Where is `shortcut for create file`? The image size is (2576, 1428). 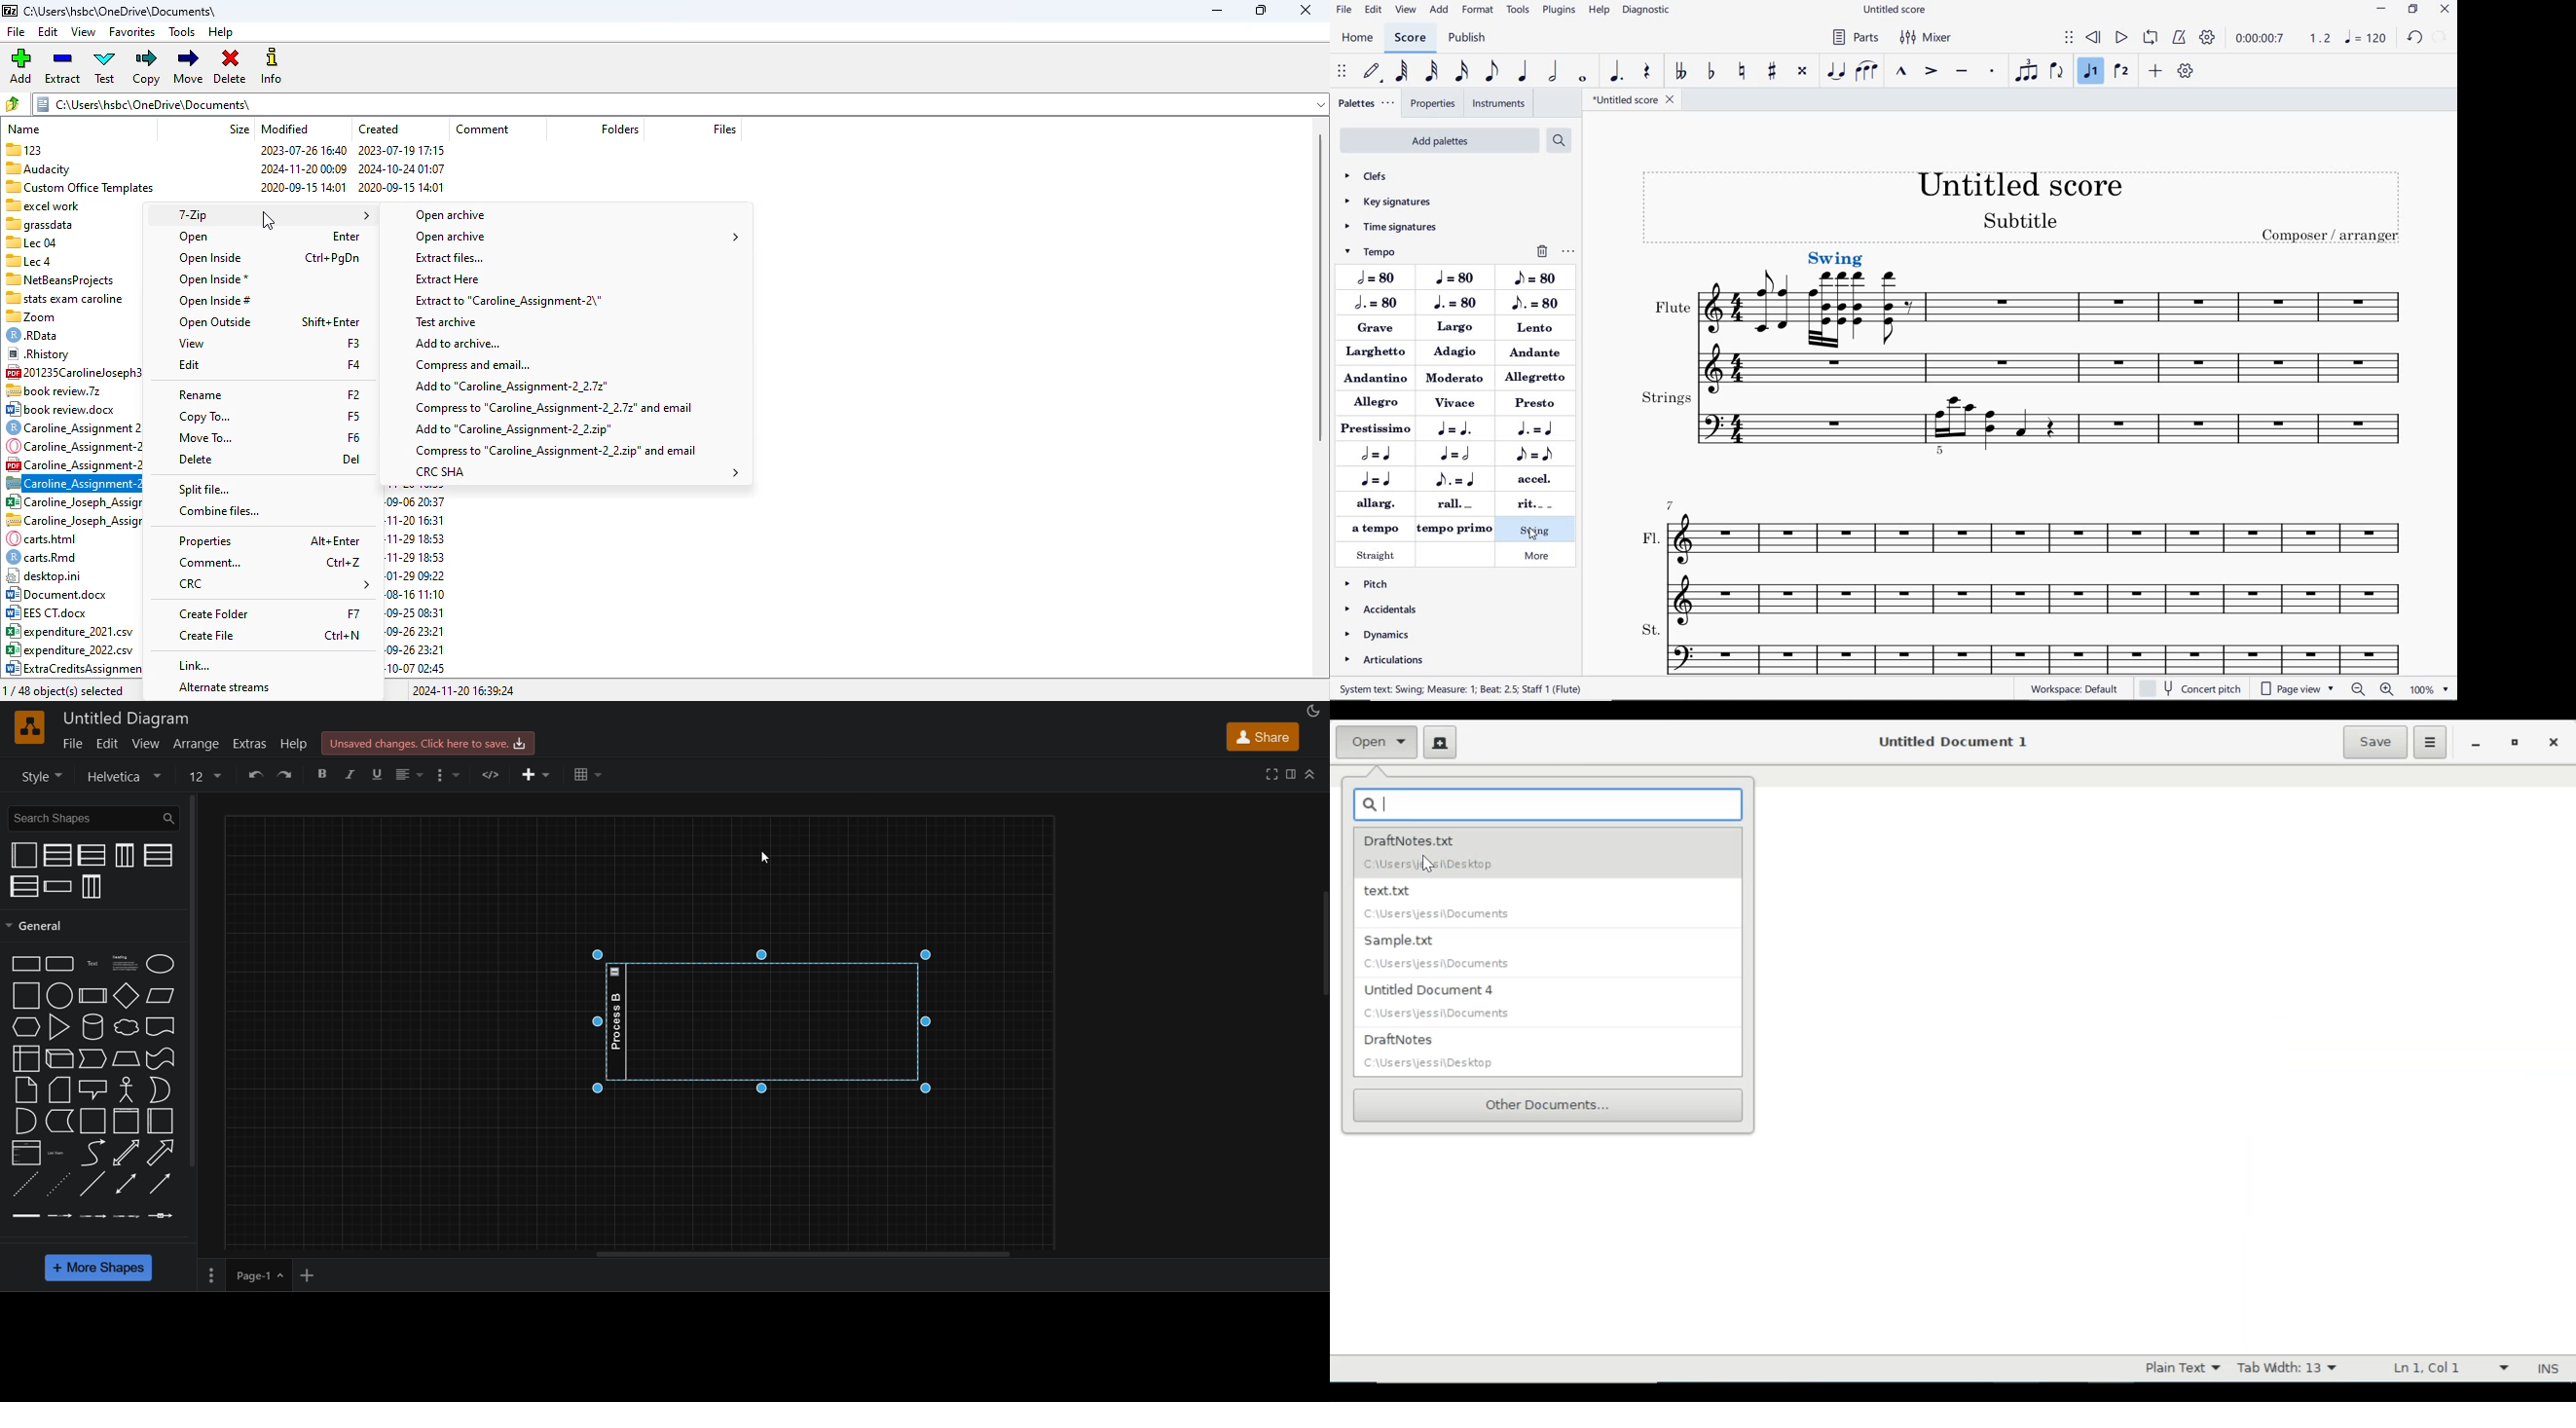
shortcut for create file is located at coordinates (343, 636).